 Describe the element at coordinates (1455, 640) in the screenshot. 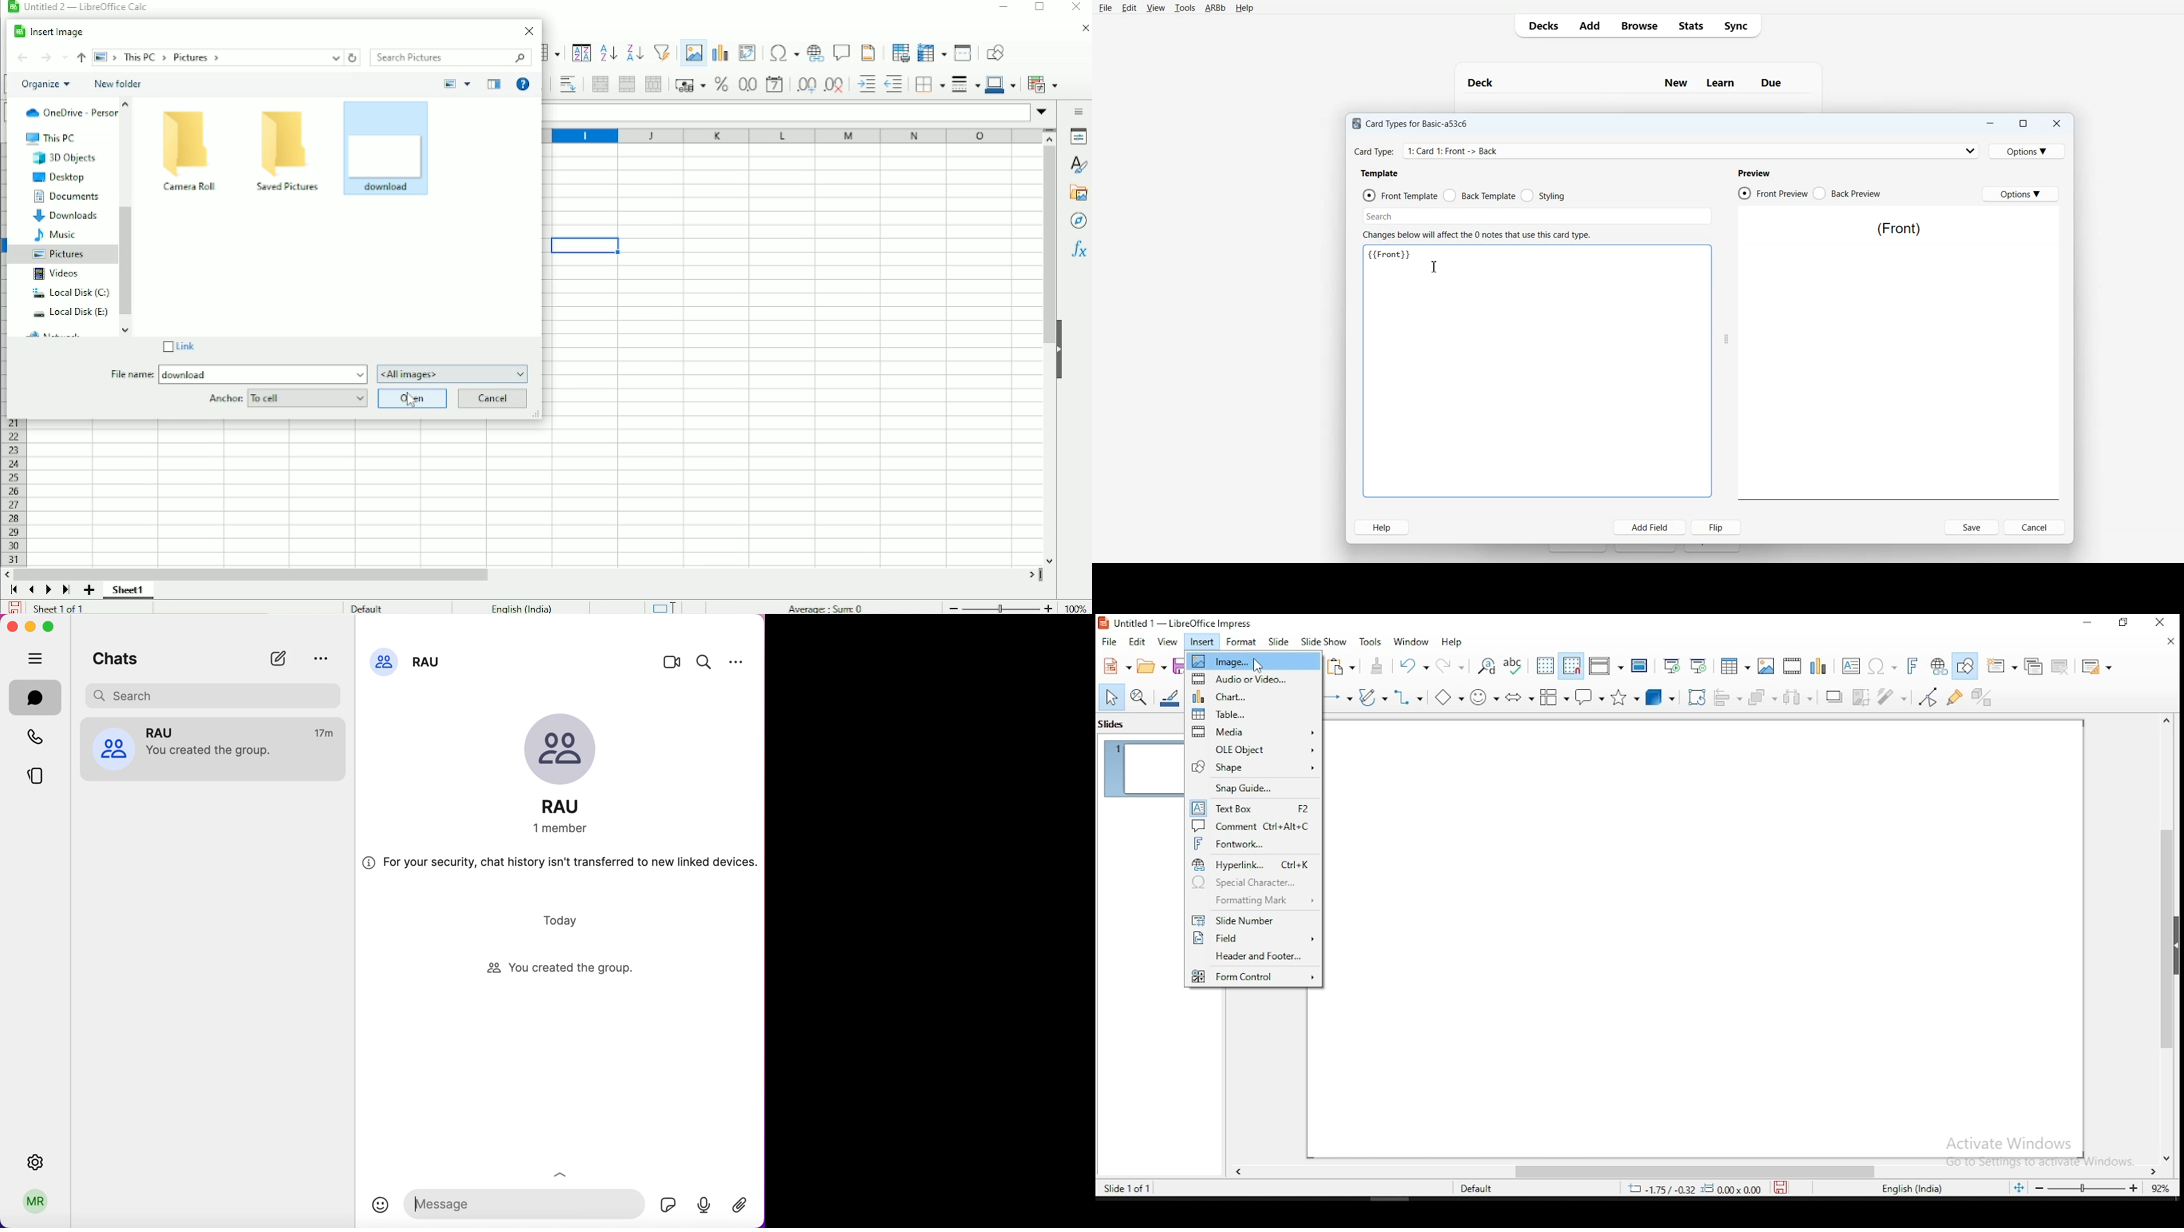

I see `help` at that location.